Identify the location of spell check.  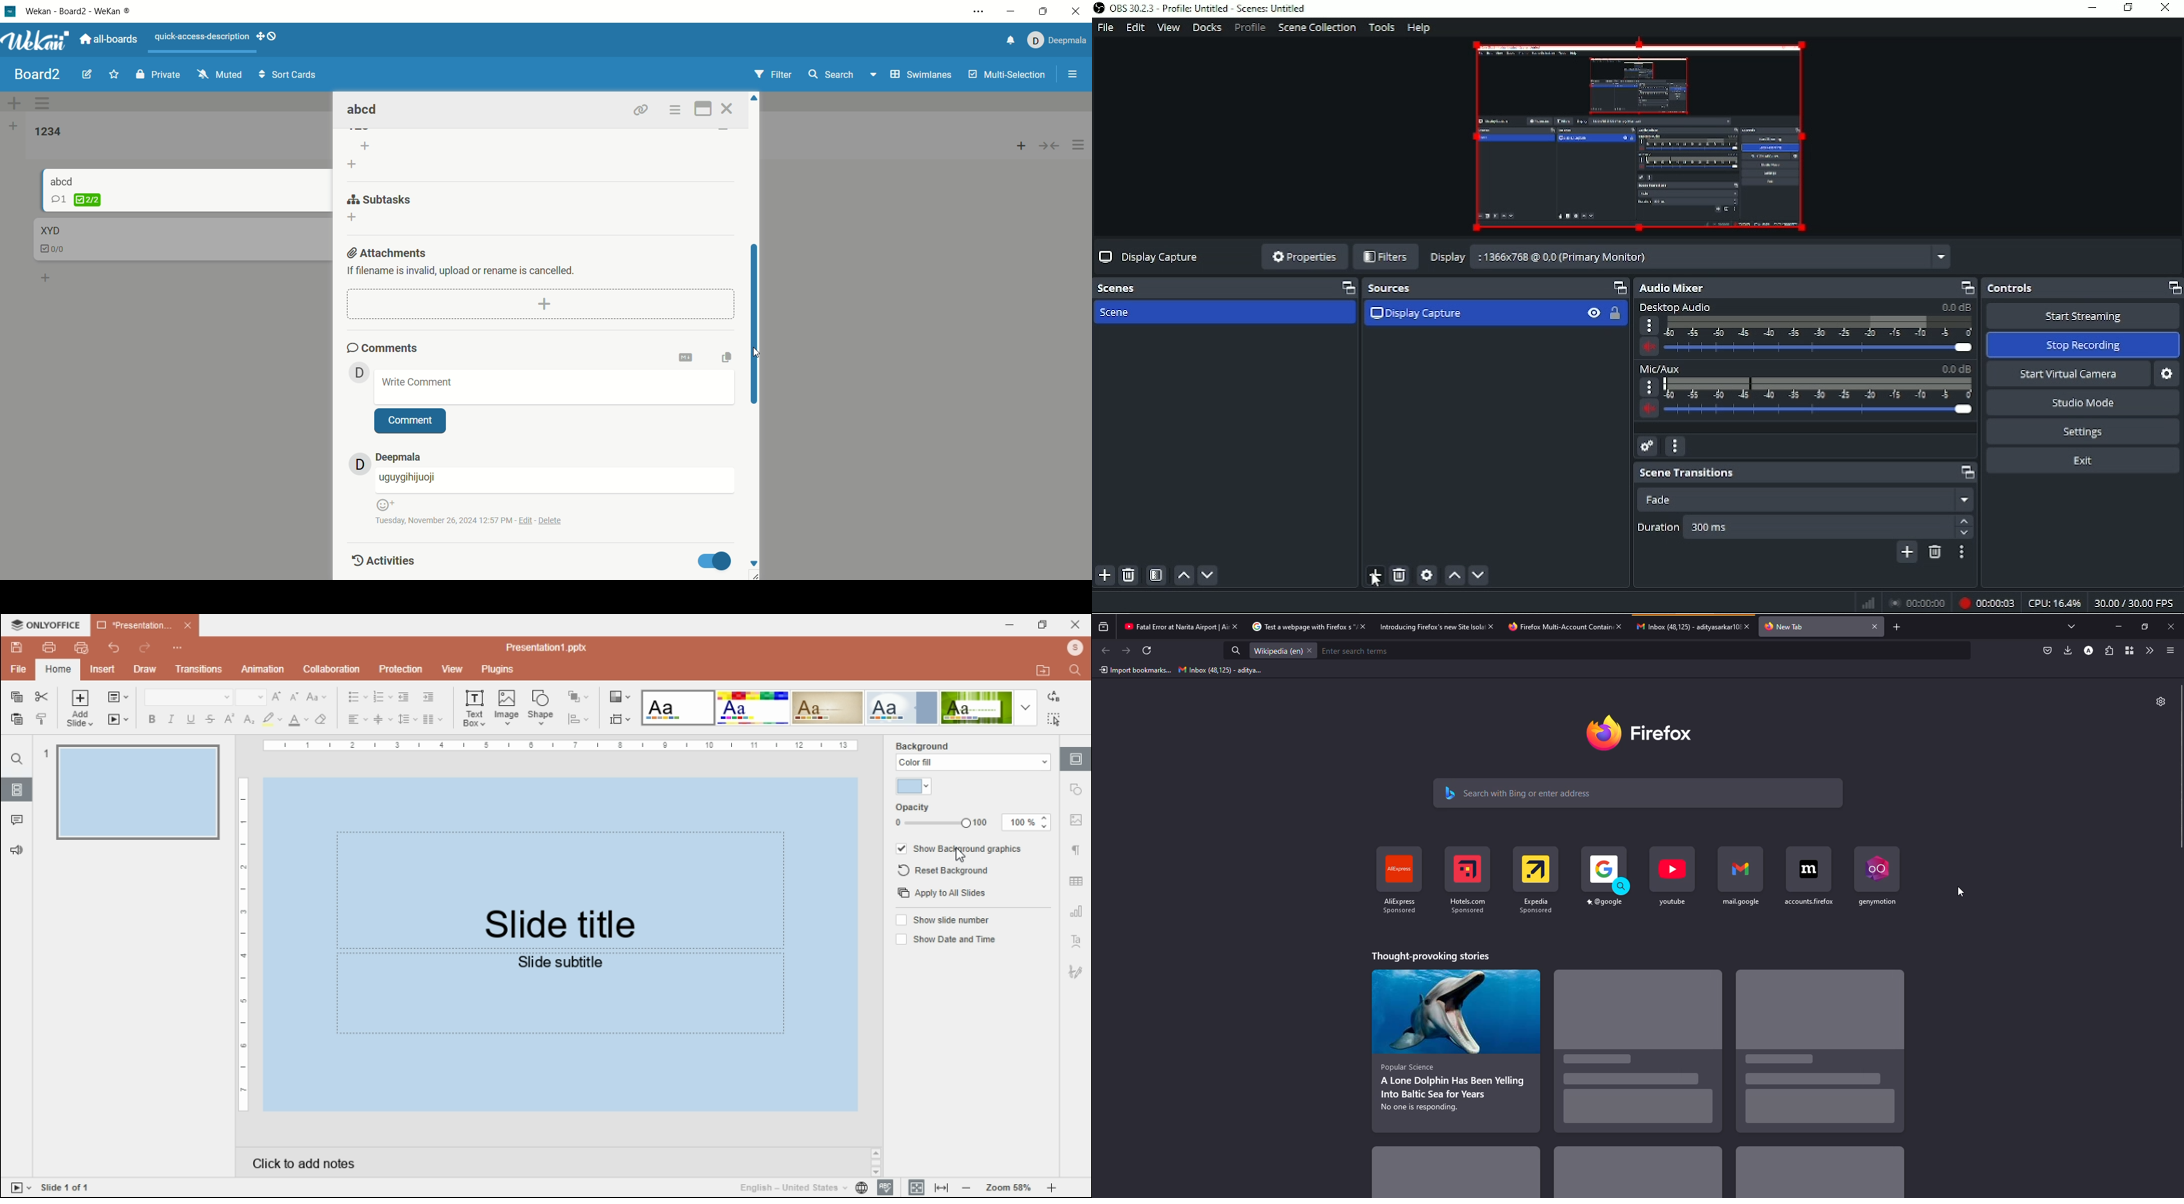
(885, 1188).